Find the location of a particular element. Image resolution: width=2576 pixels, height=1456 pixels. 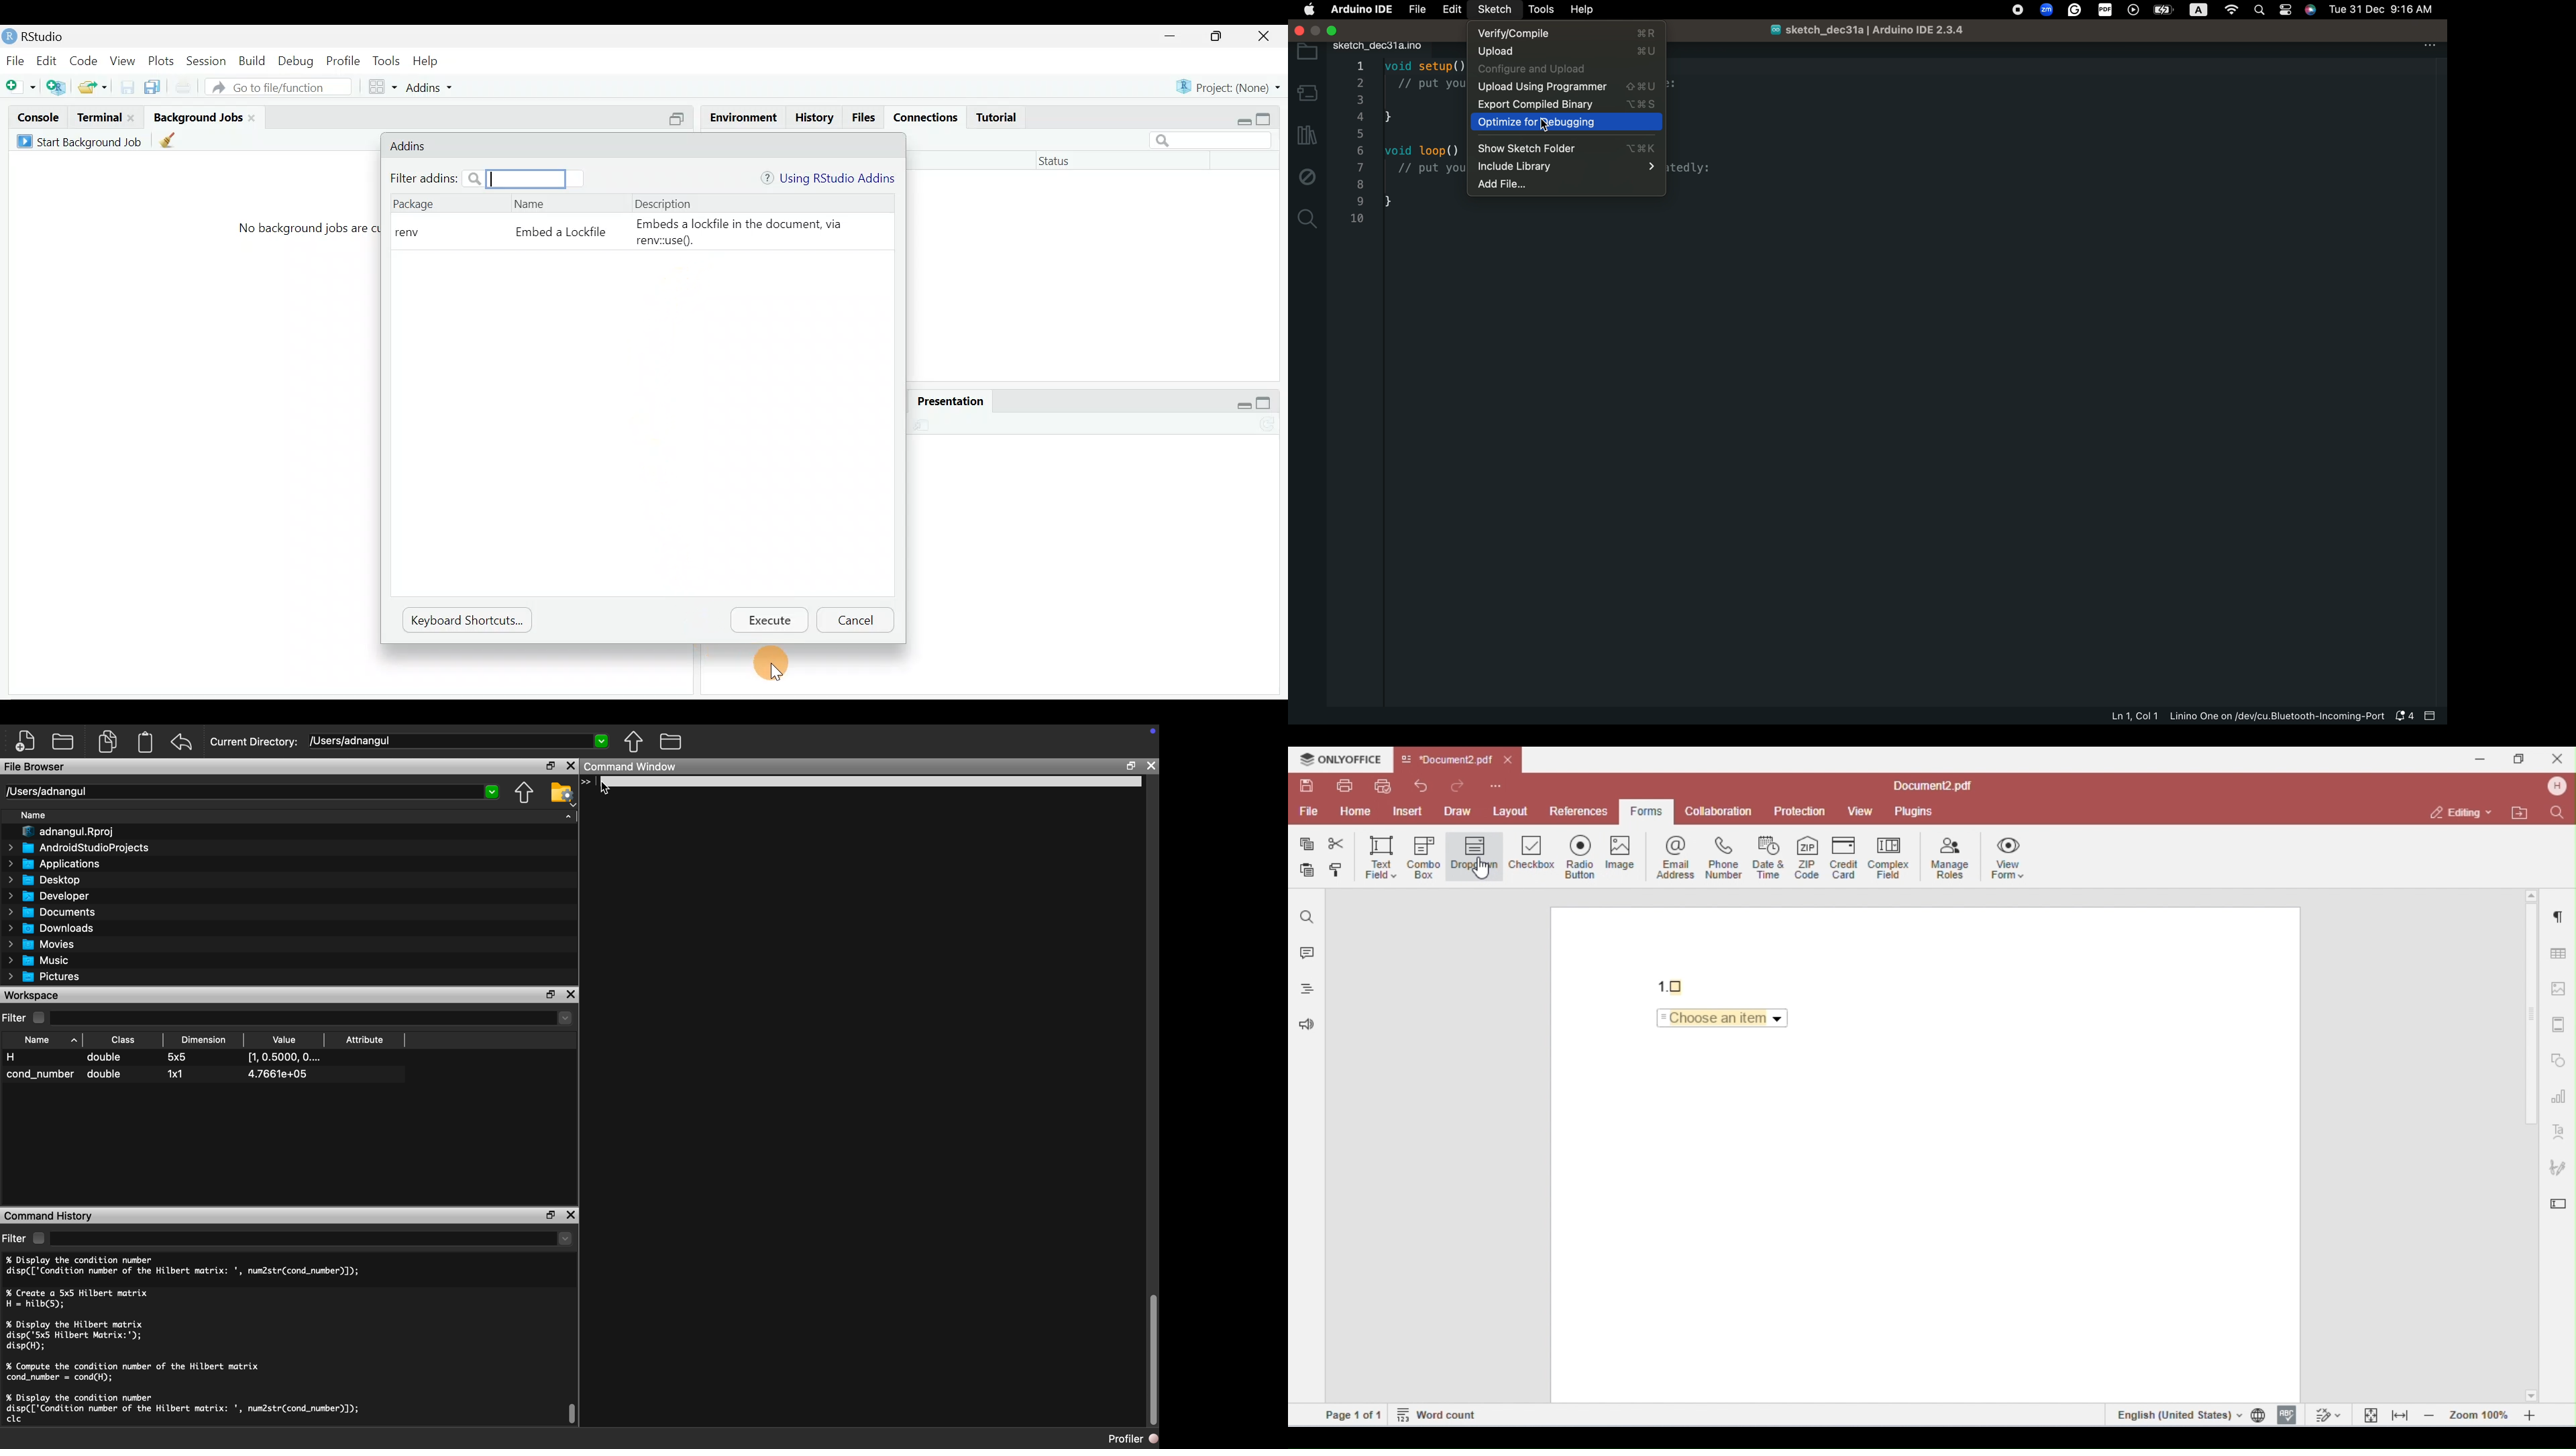

Embed a Lockfile is located at coordinates (556, 237).